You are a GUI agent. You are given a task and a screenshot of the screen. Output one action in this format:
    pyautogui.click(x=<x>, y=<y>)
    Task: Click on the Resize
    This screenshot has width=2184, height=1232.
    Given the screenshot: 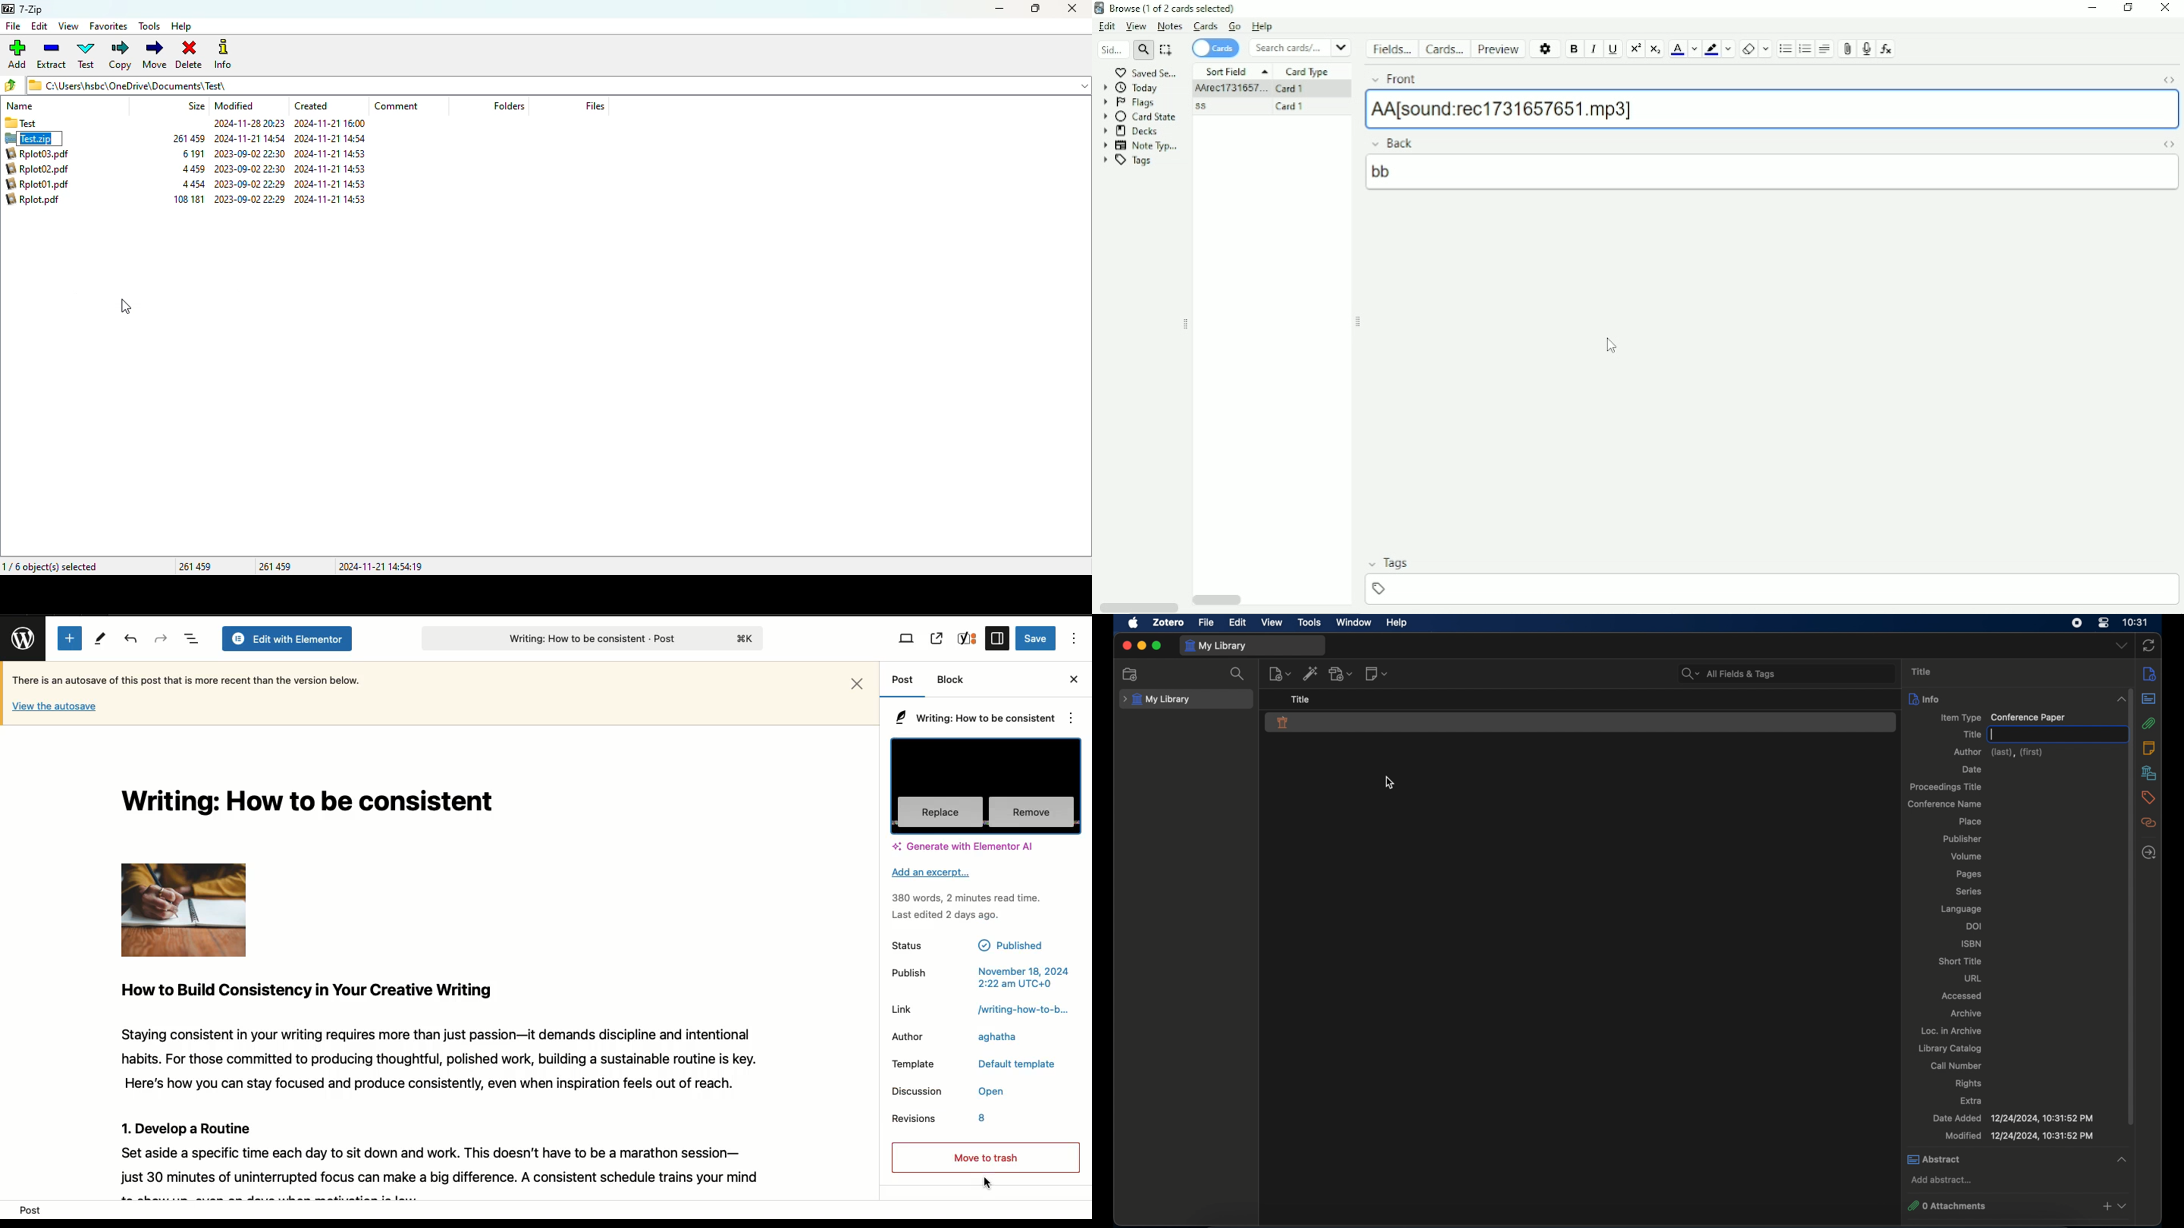 What is the action you would take?
    pyautogui.click(x=1186, y=325)
    